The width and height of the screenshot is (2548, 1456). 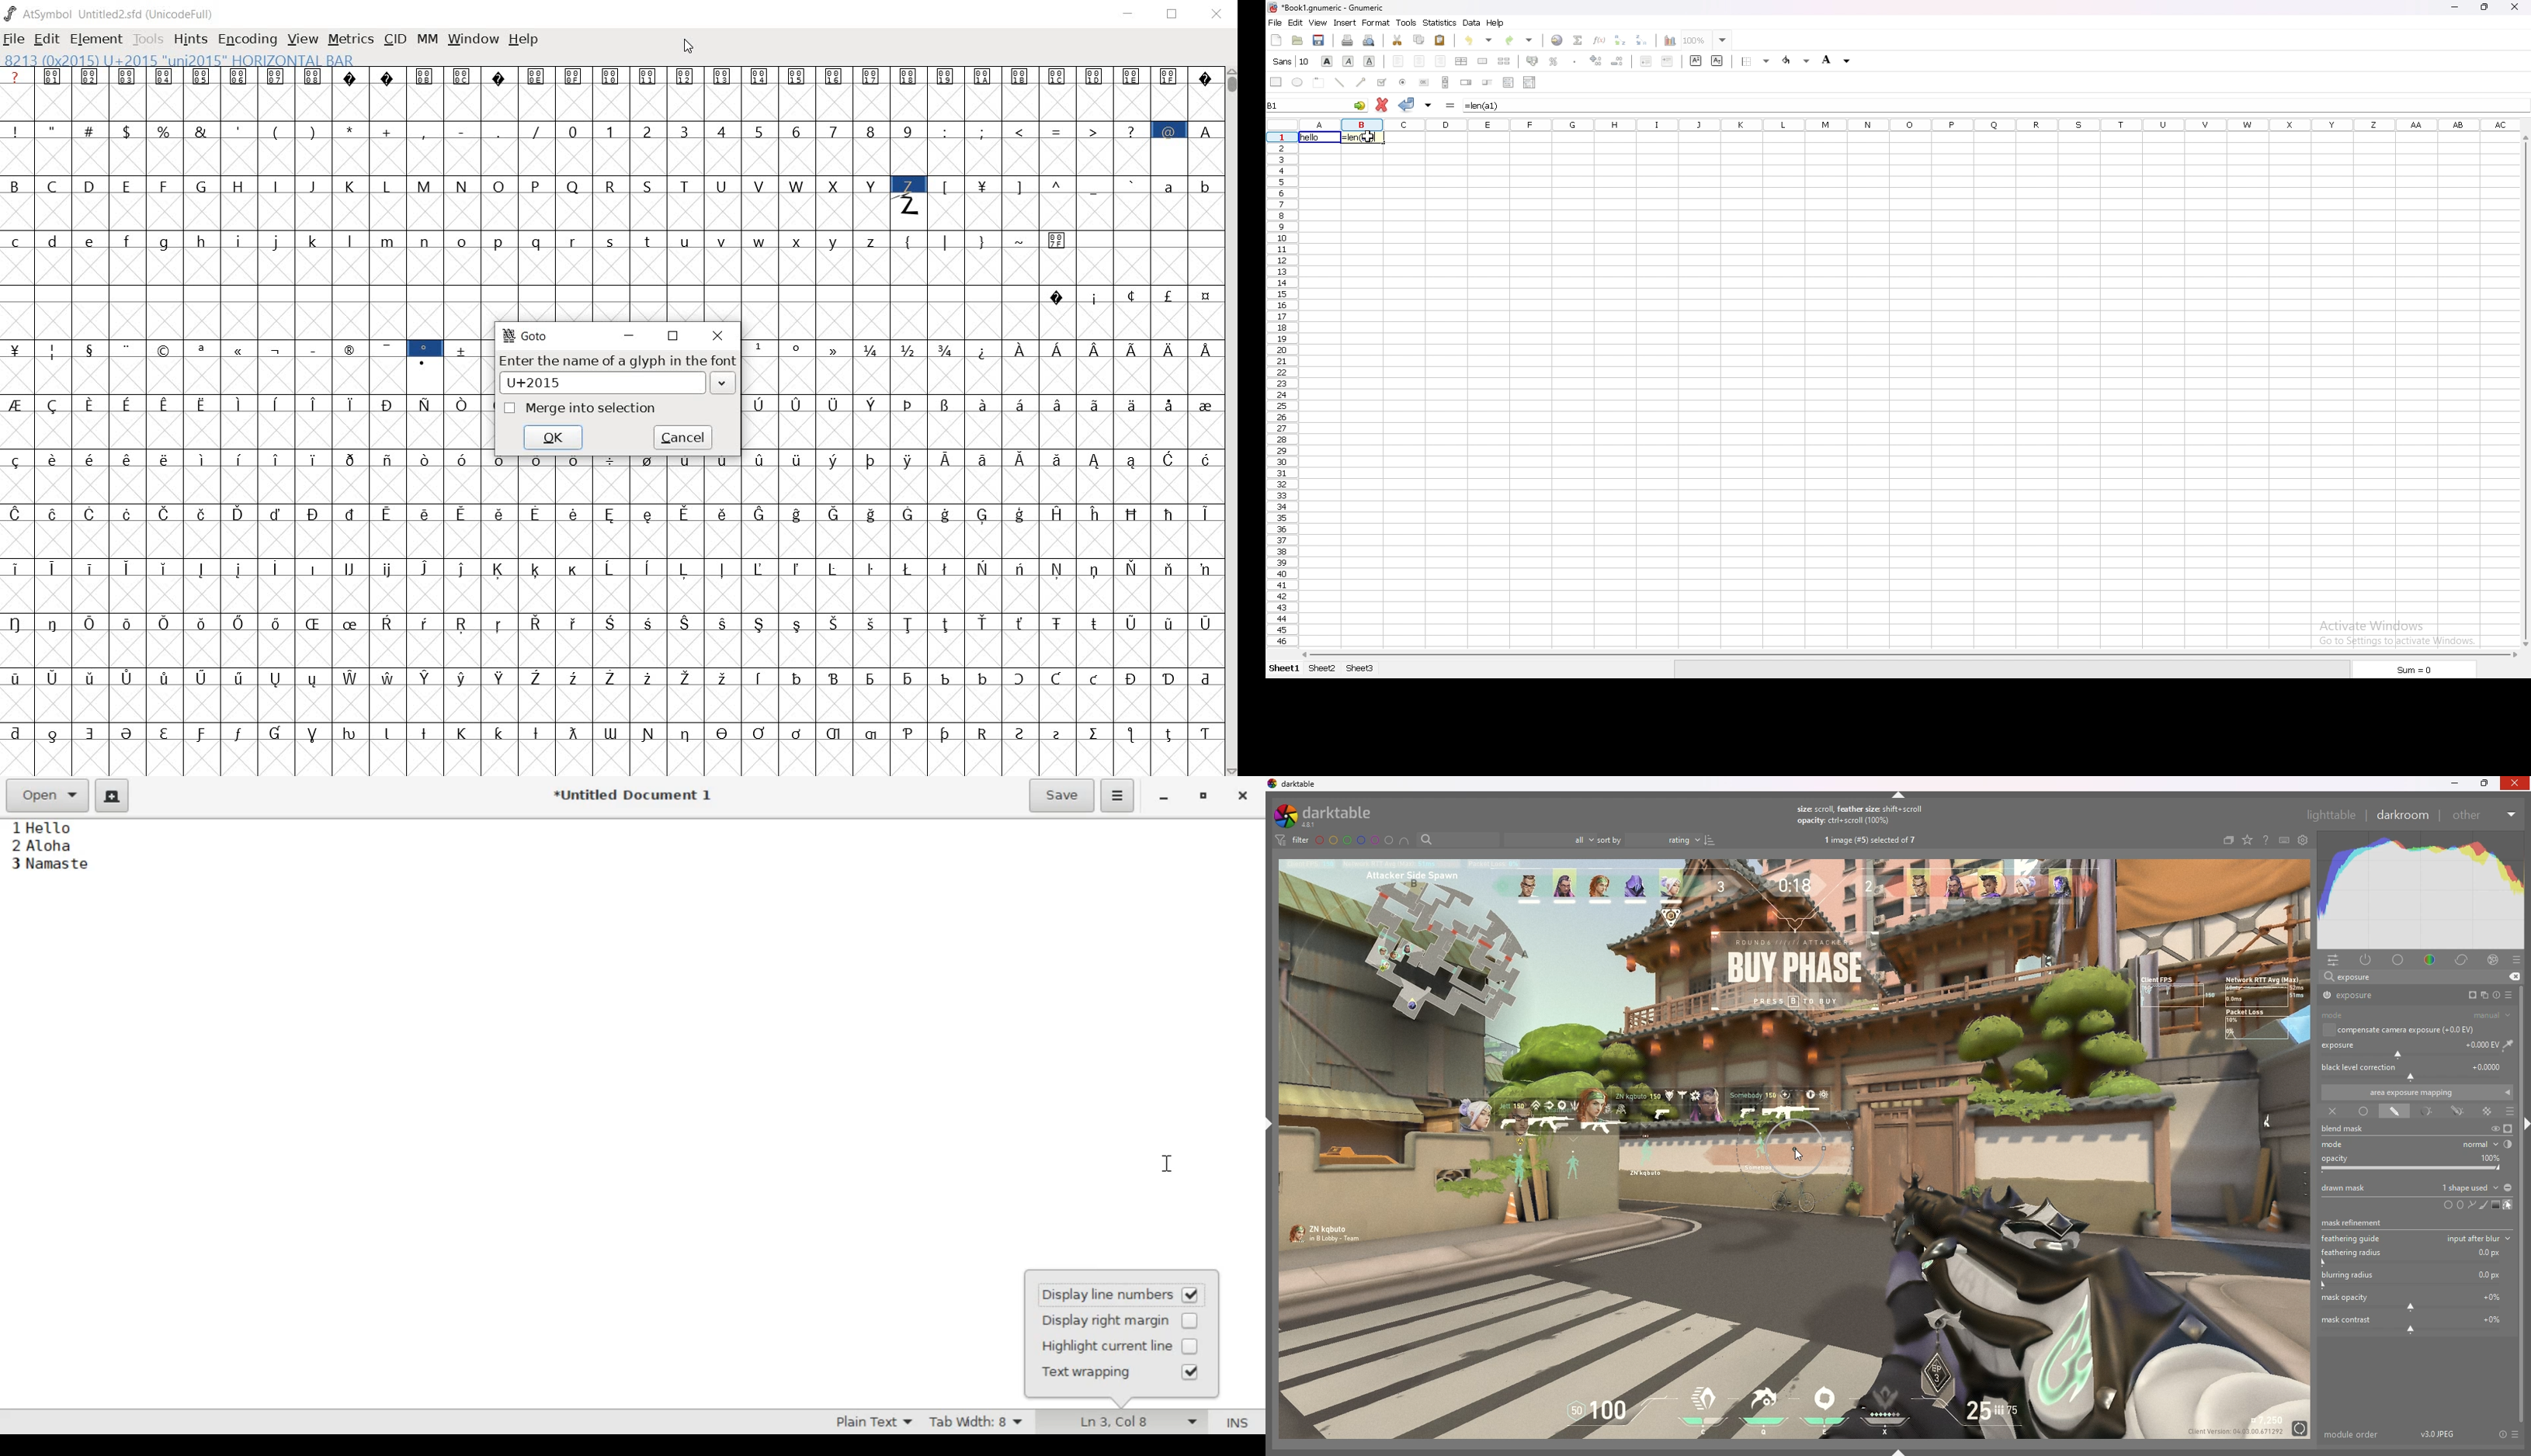 I want to click on superscript, so click(x=1696, y=61).